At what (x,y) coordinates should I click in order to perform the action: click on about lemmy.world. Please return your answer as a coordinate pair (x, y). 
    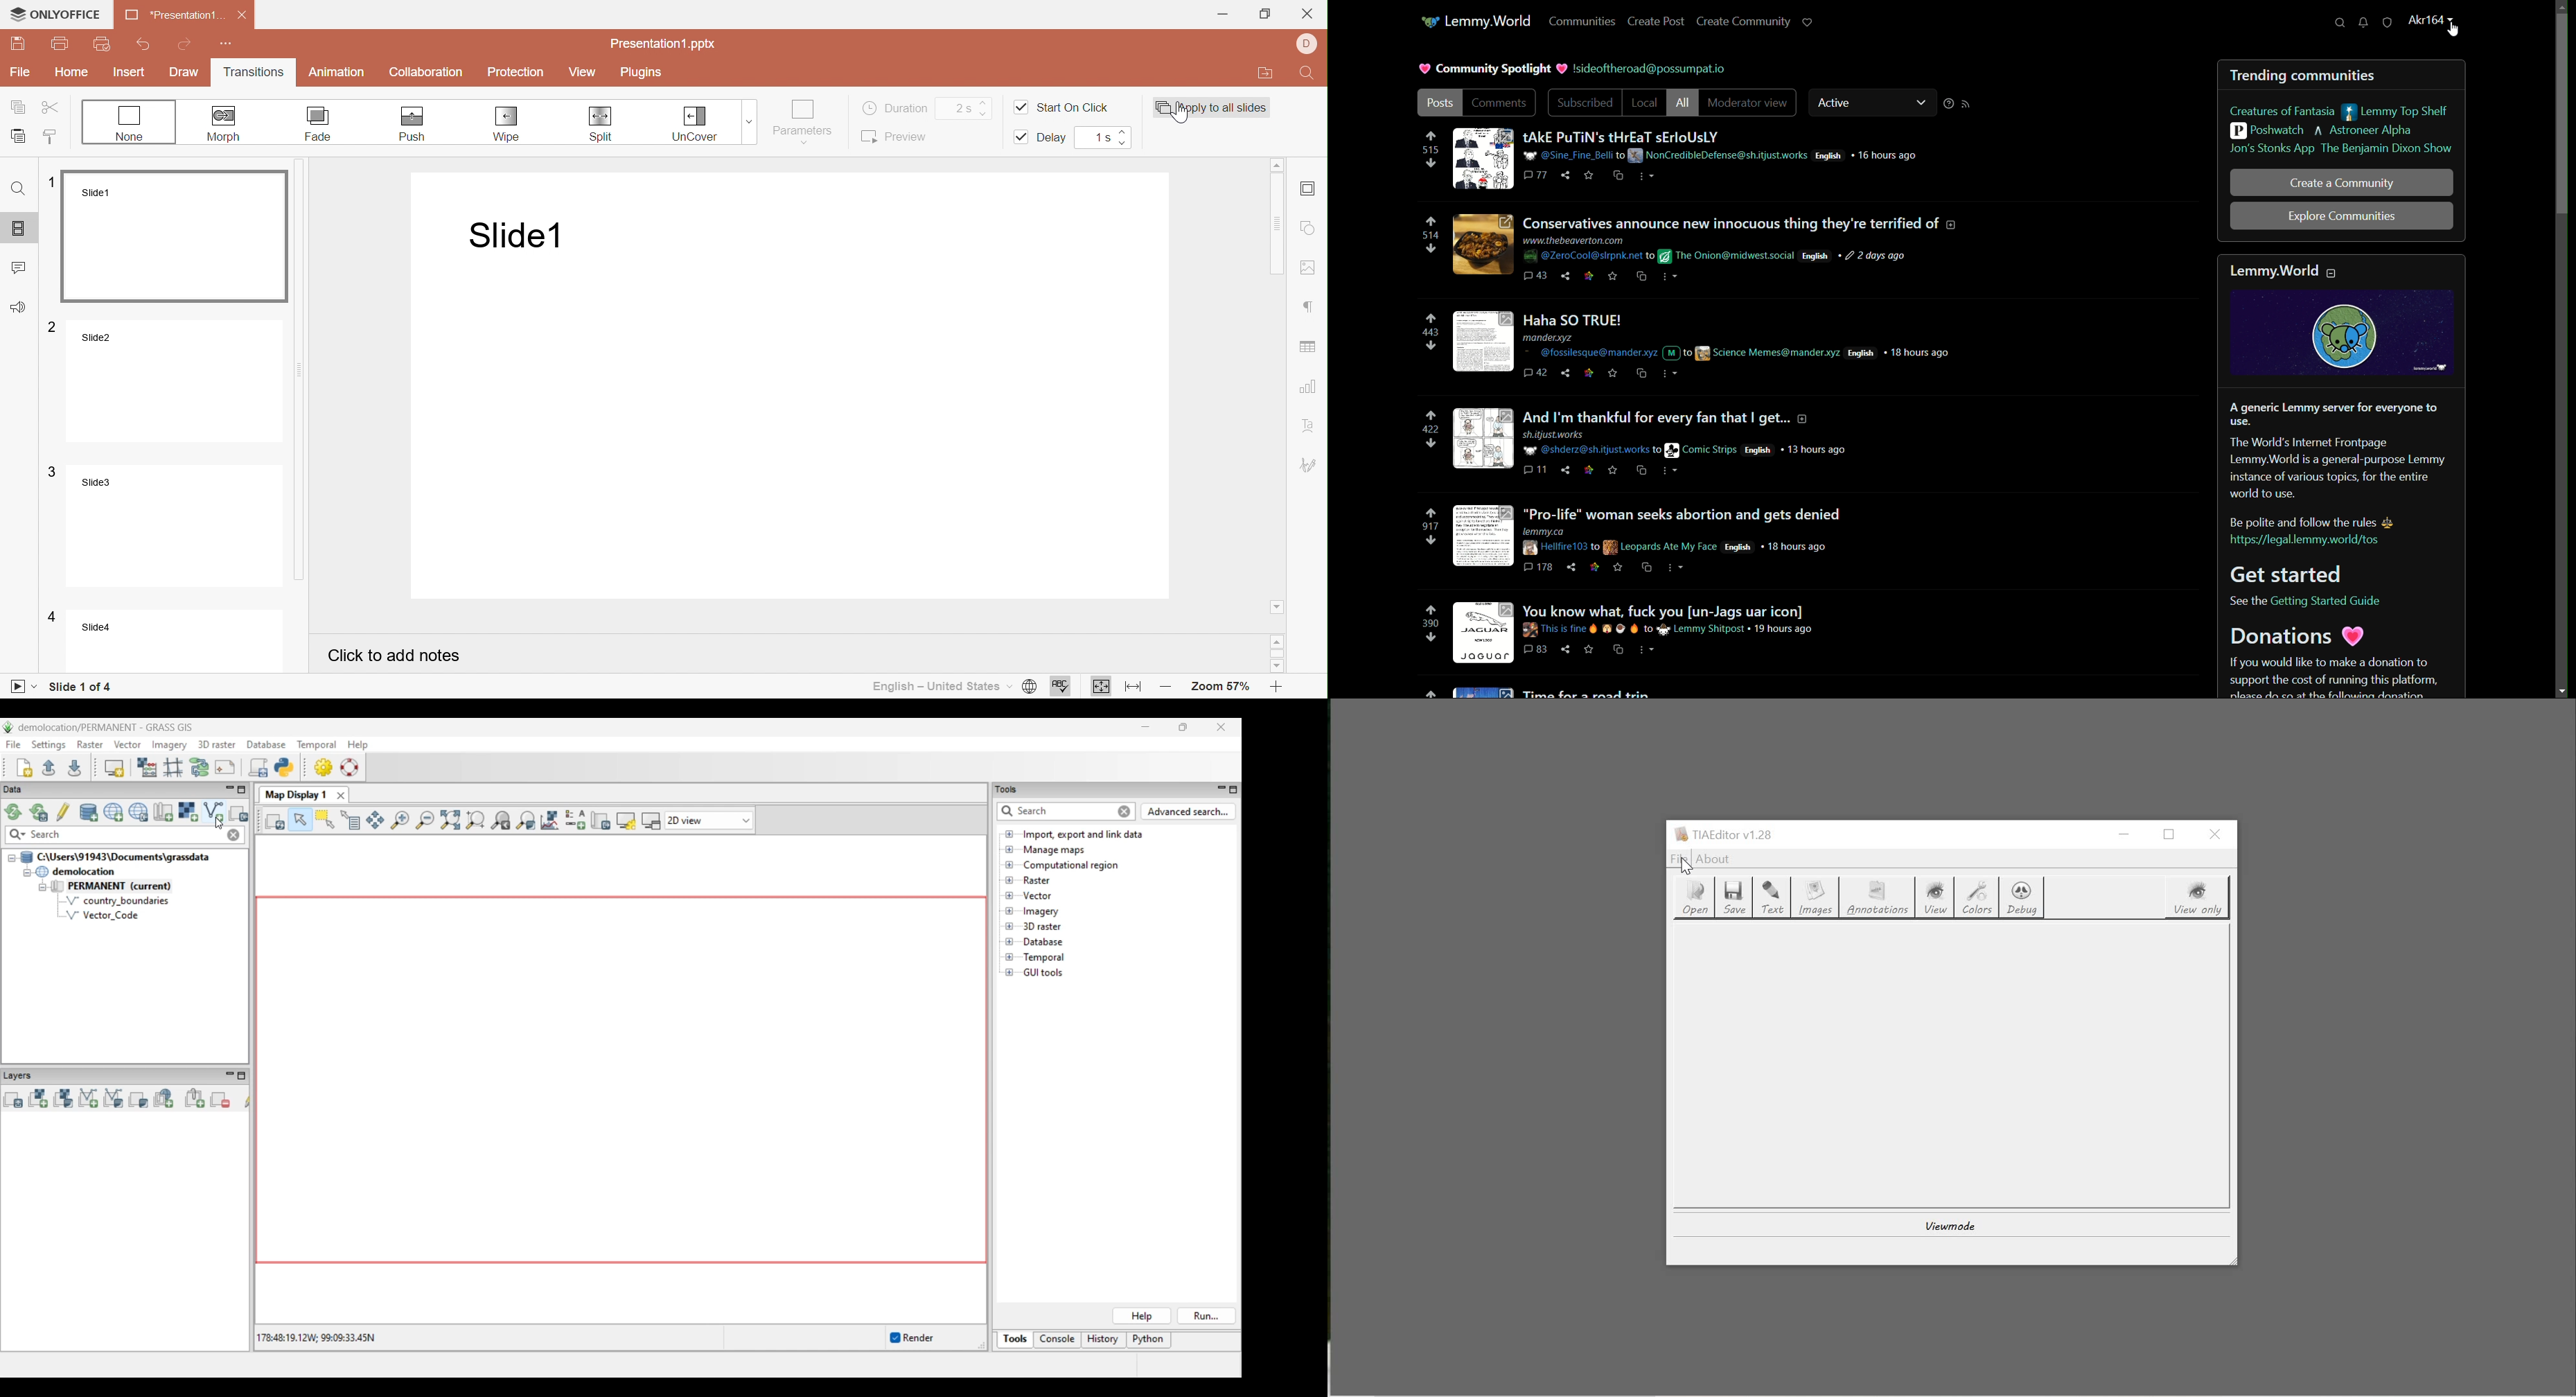
    Looking at the image, I should click on (2340, 476).